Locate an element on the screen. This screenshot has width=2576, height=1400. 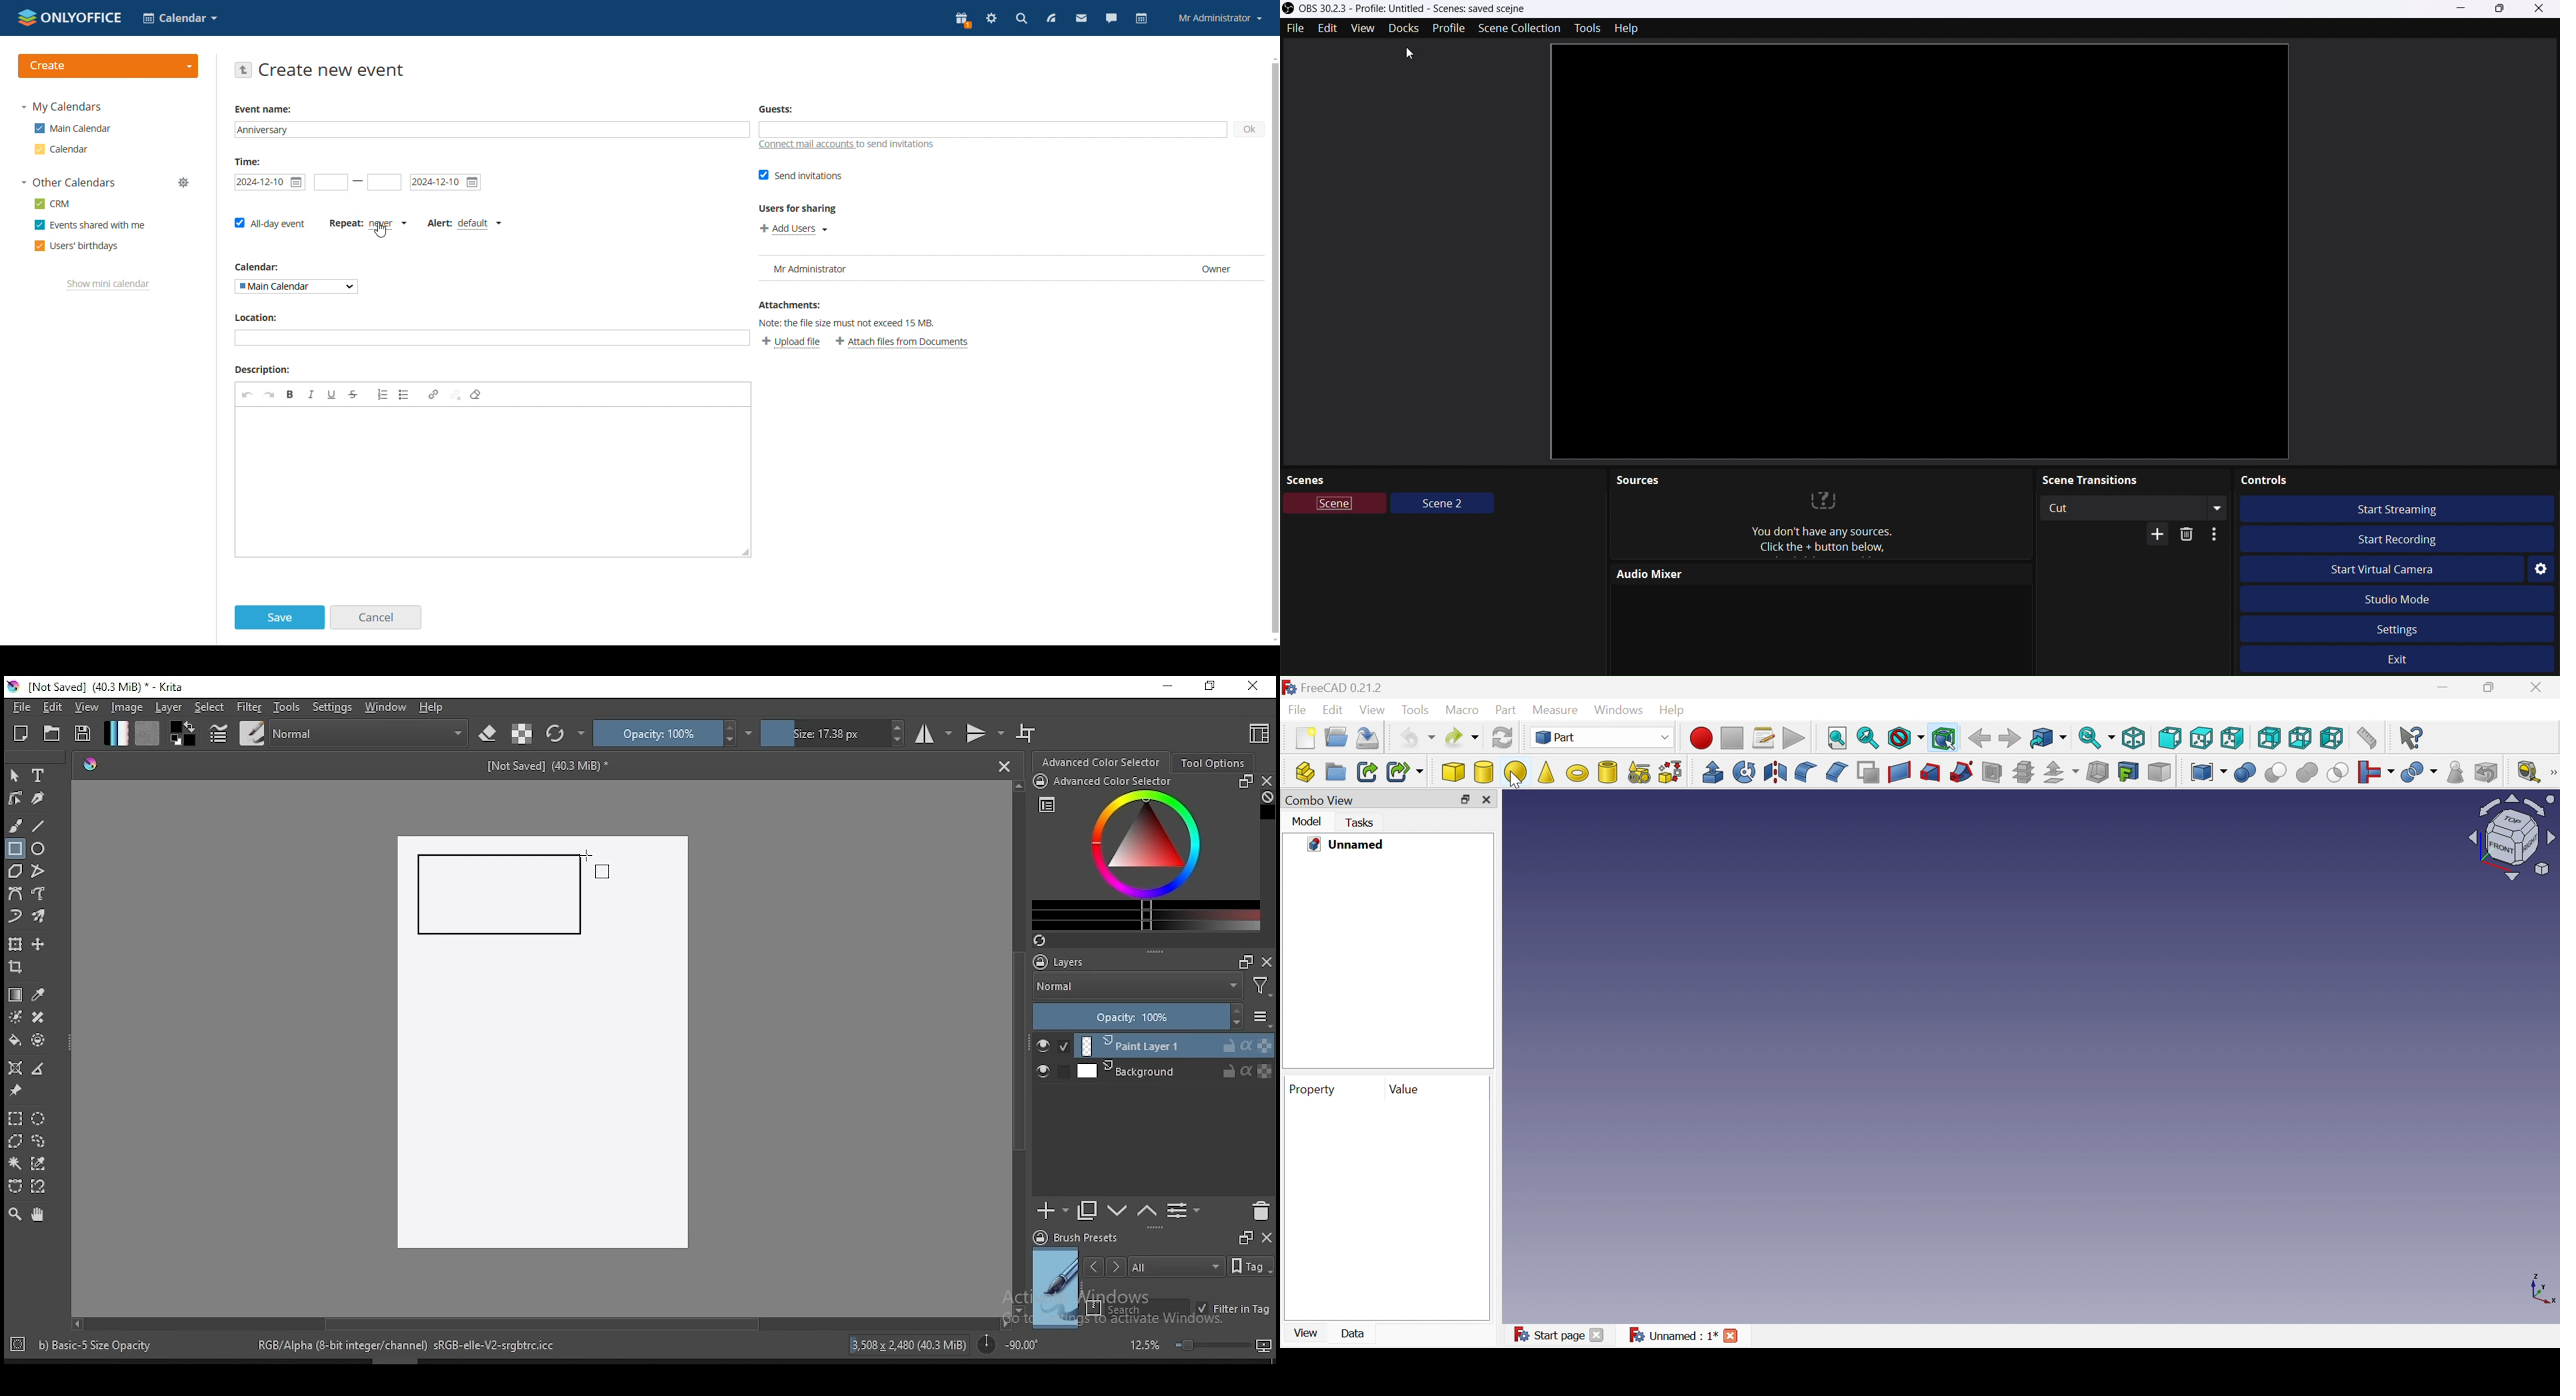
Target is located at coordinates (19, 1345).